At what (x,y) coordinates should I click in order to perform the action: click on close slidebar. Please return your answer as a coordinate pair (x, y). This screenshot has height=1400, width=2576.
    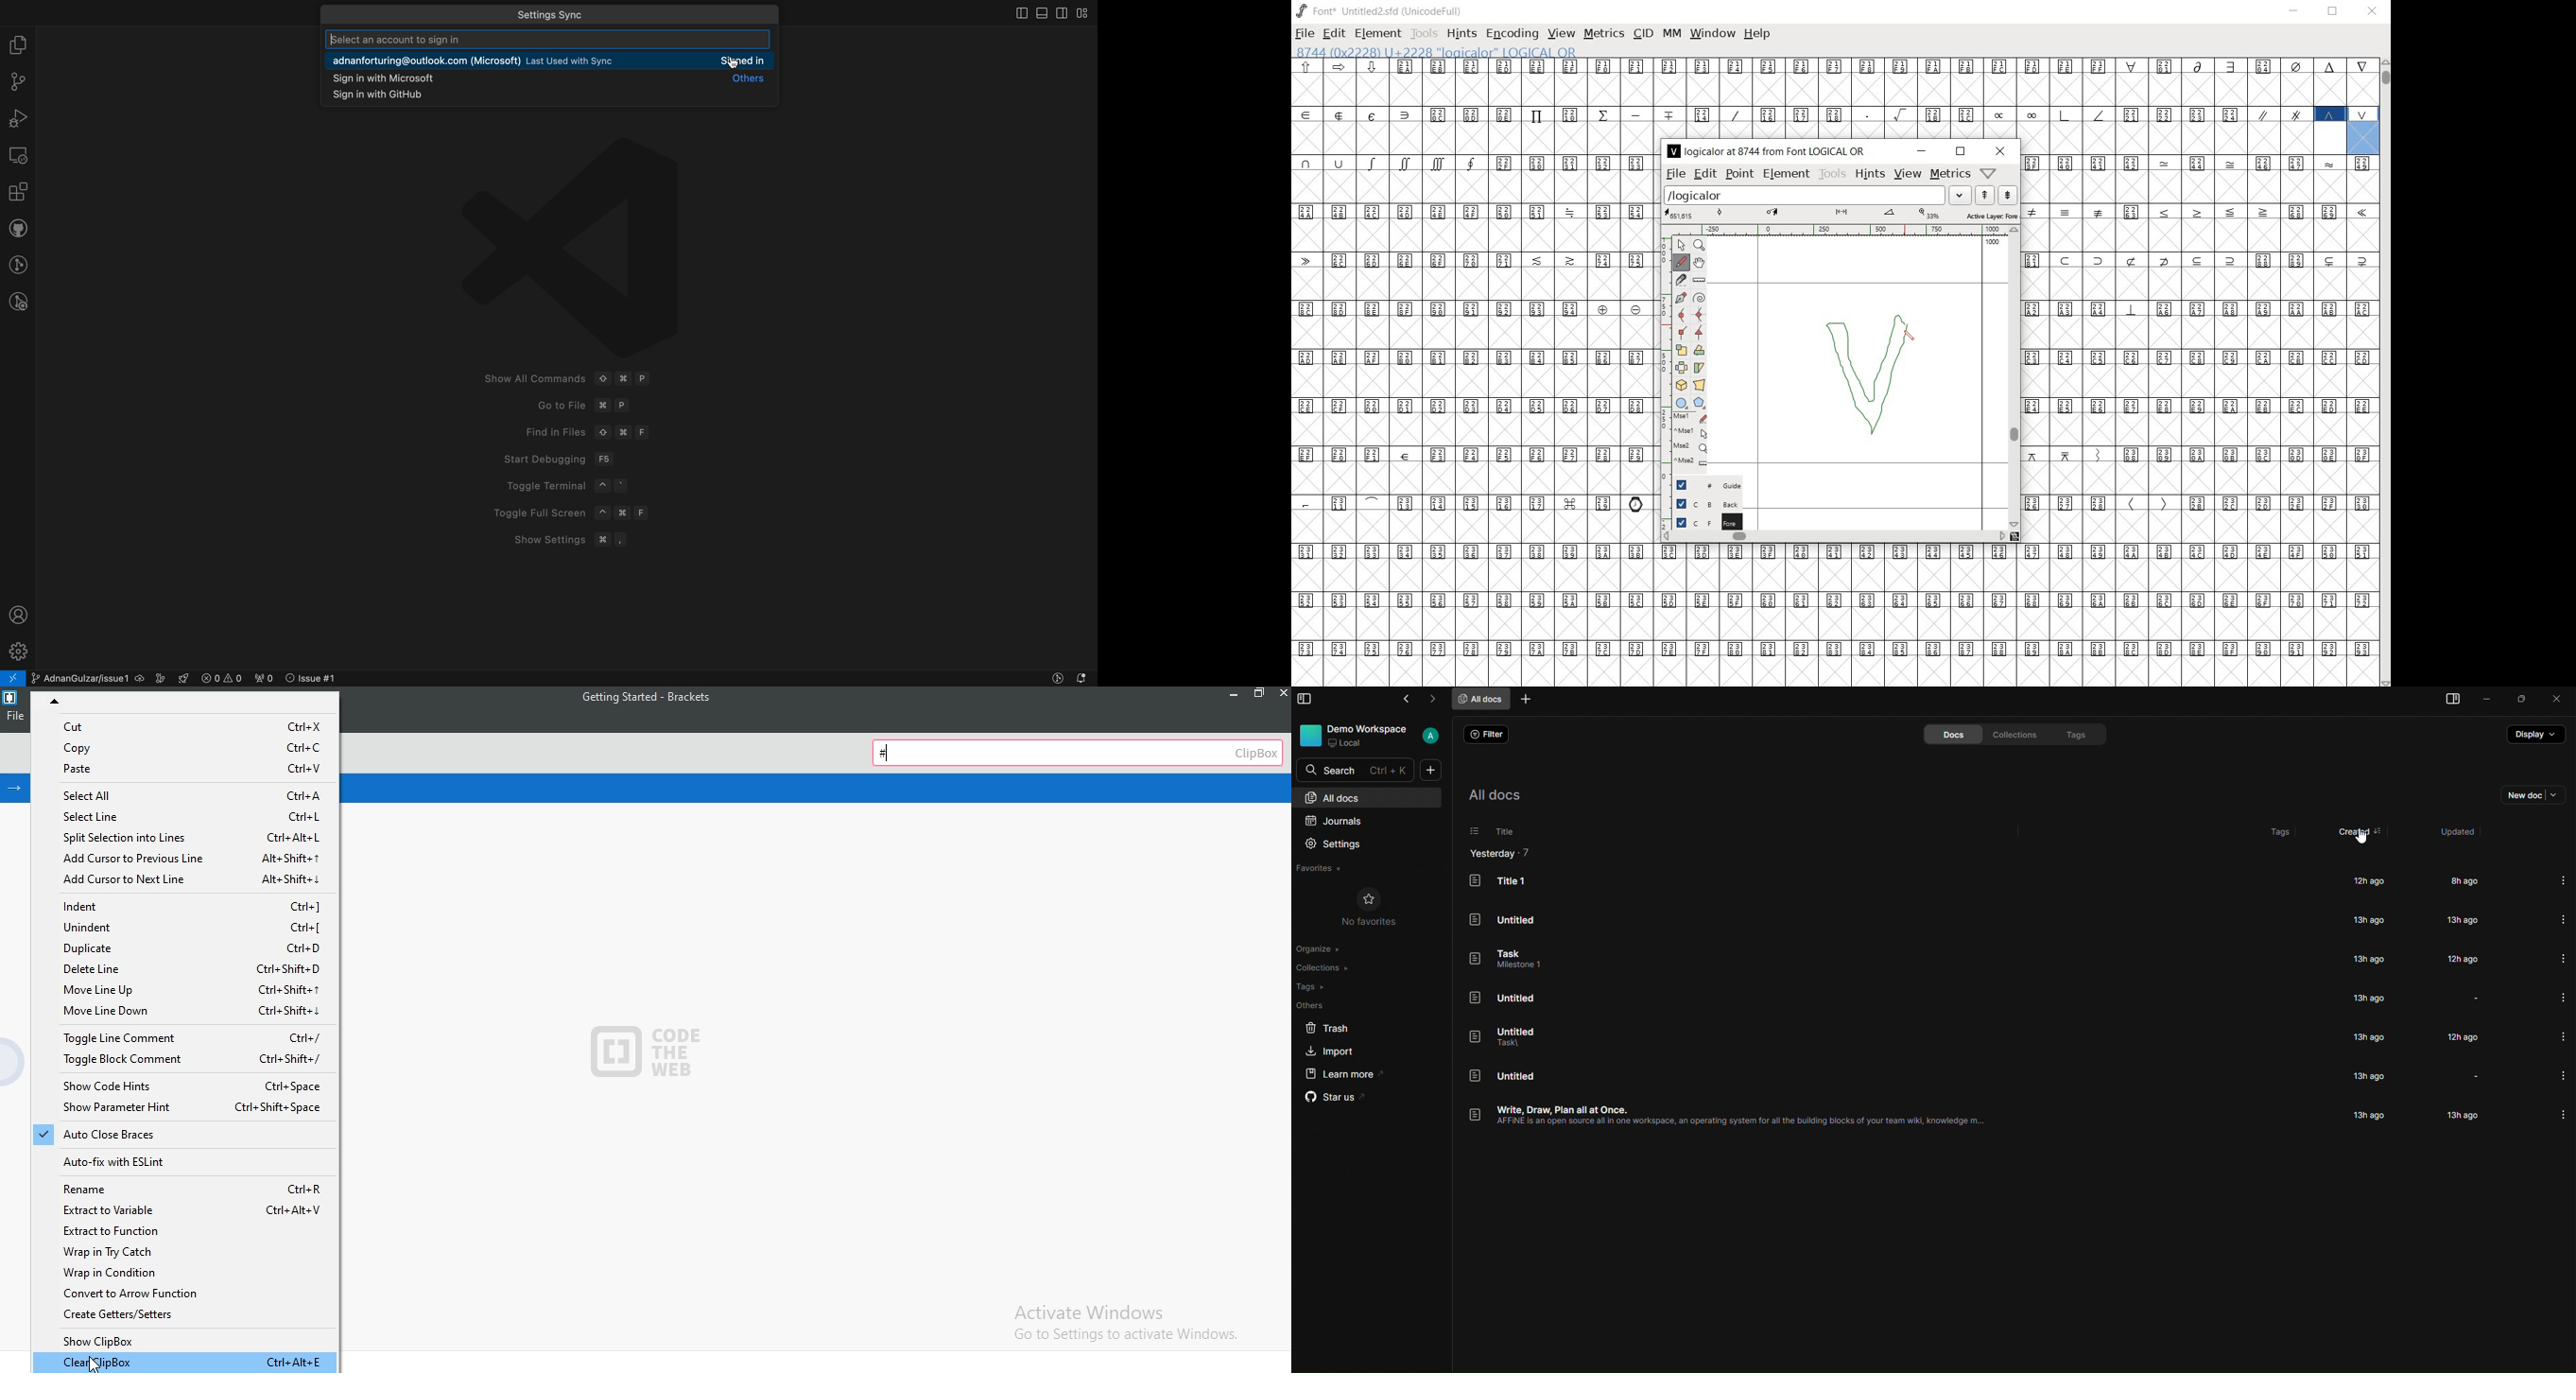
    Looking at the image, I should click on (1016, 15).